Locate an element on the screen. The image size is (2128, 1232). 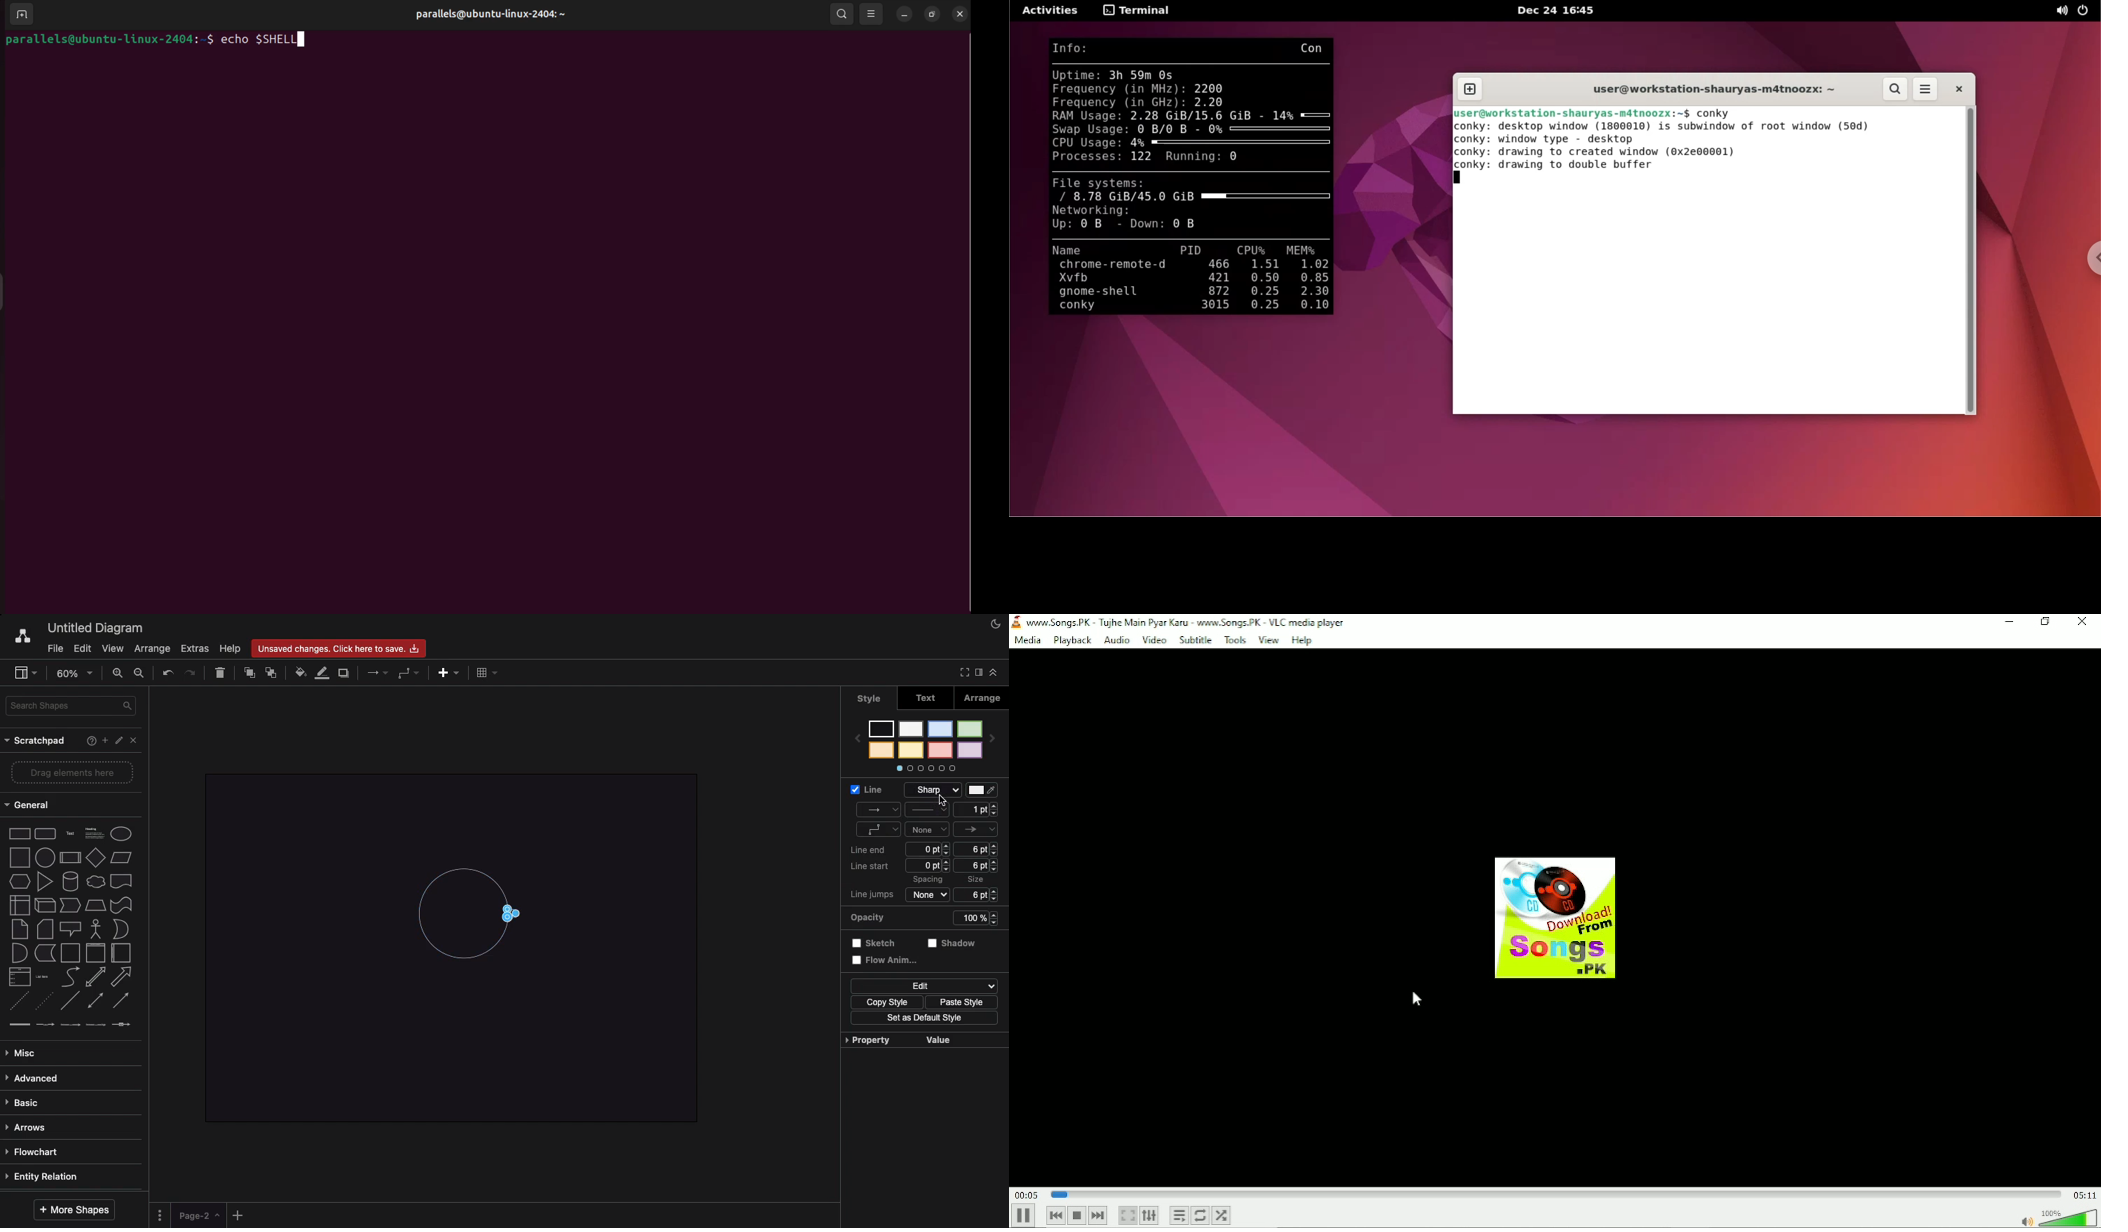
Subtitle is located at coordinates (1197, 640).